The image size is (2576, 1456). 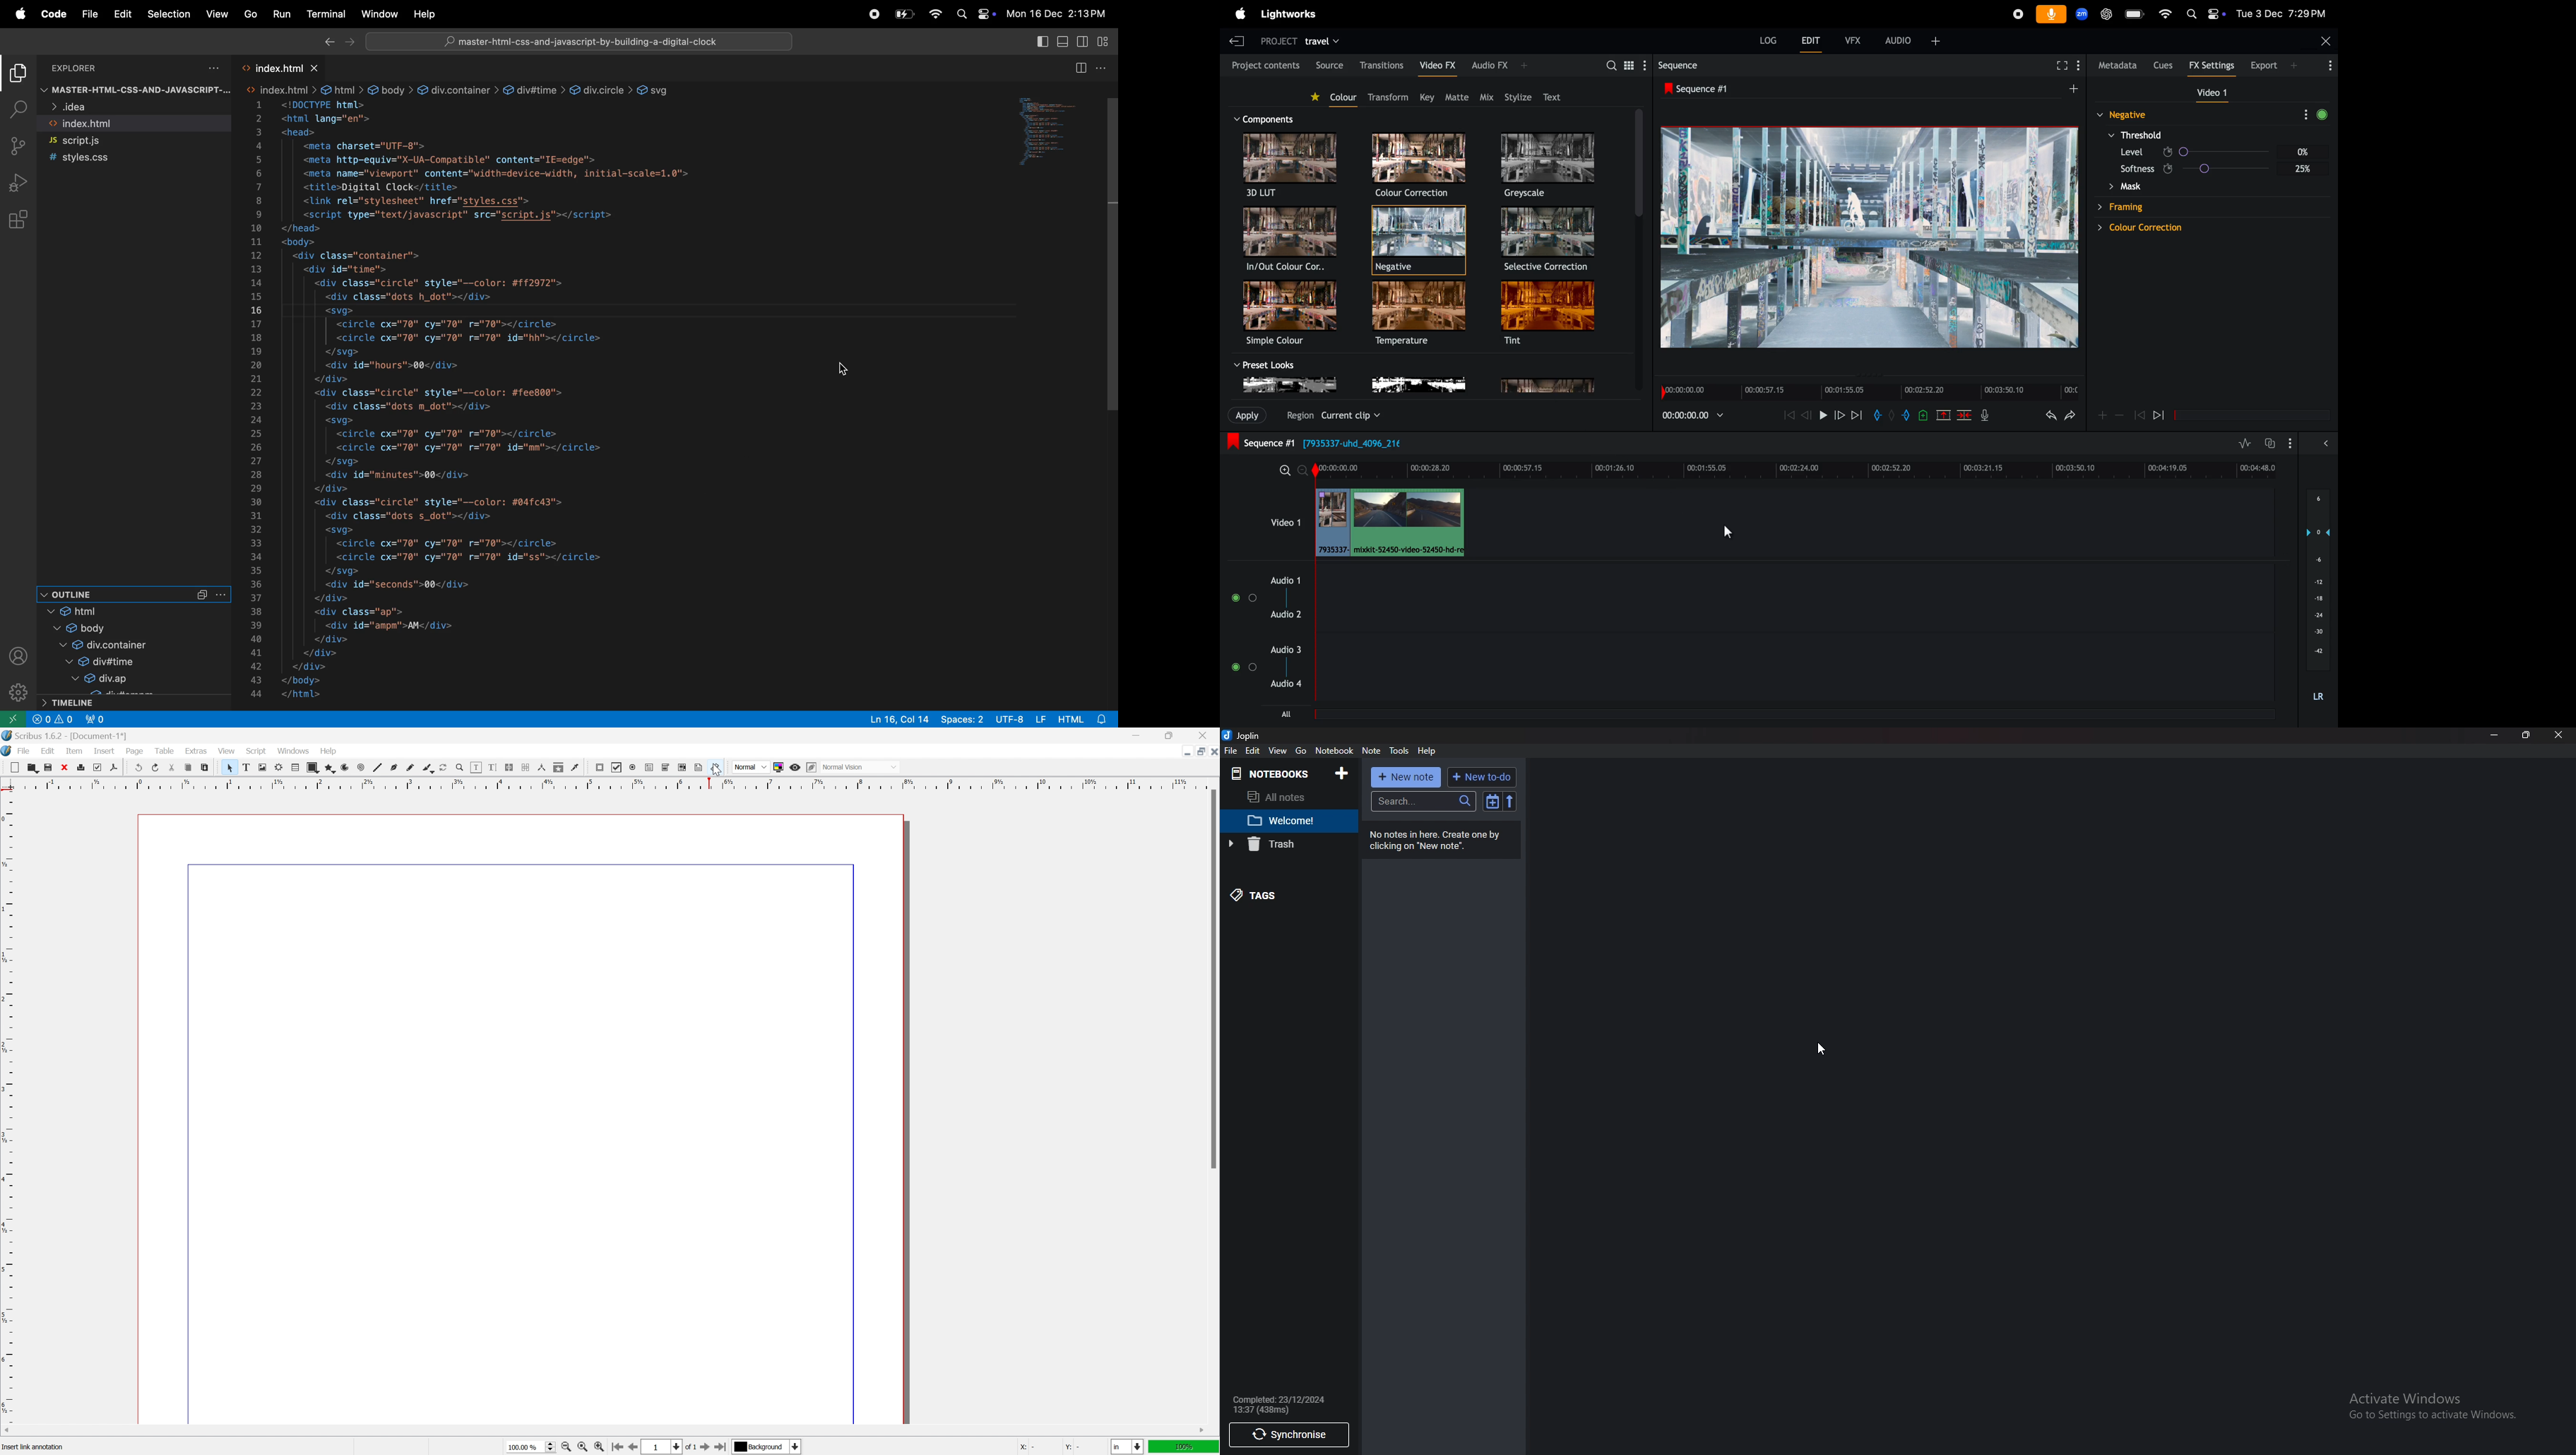 What do you see at coordinates (2075, 88) in the screenshot?
I see `add` at bounding box center [2075, 88].